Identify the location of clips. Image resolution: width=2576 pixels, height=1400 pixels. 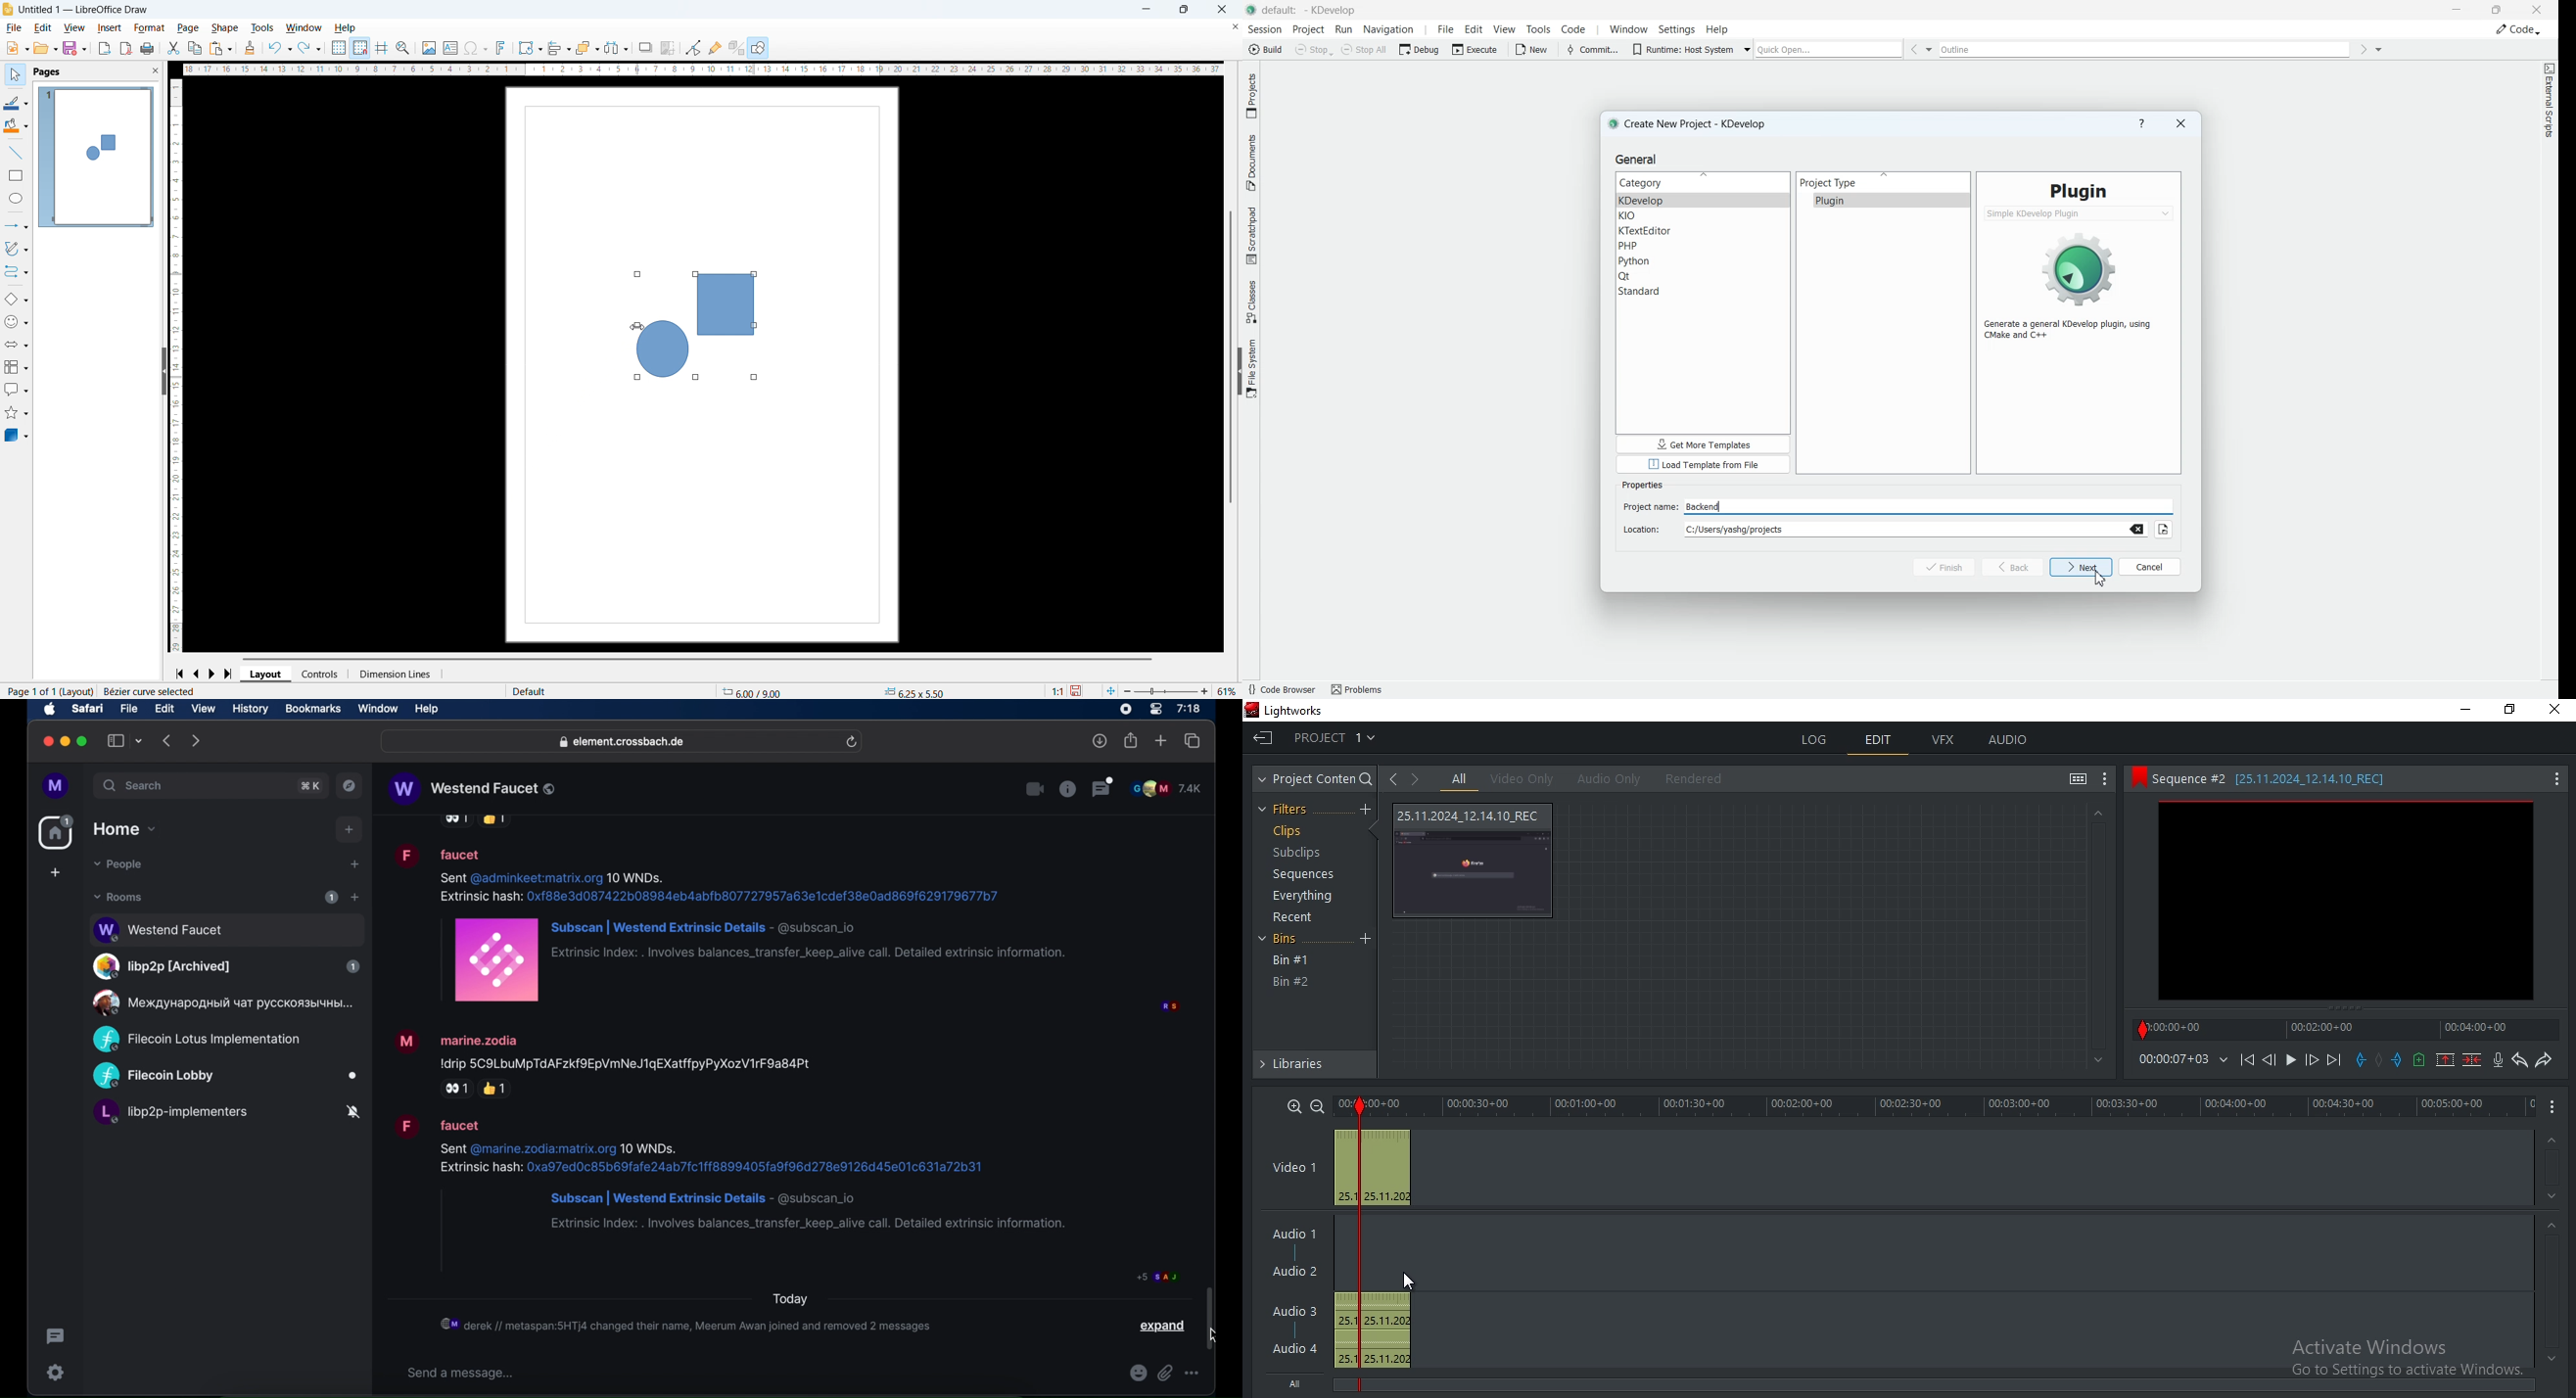
(1287, 831).